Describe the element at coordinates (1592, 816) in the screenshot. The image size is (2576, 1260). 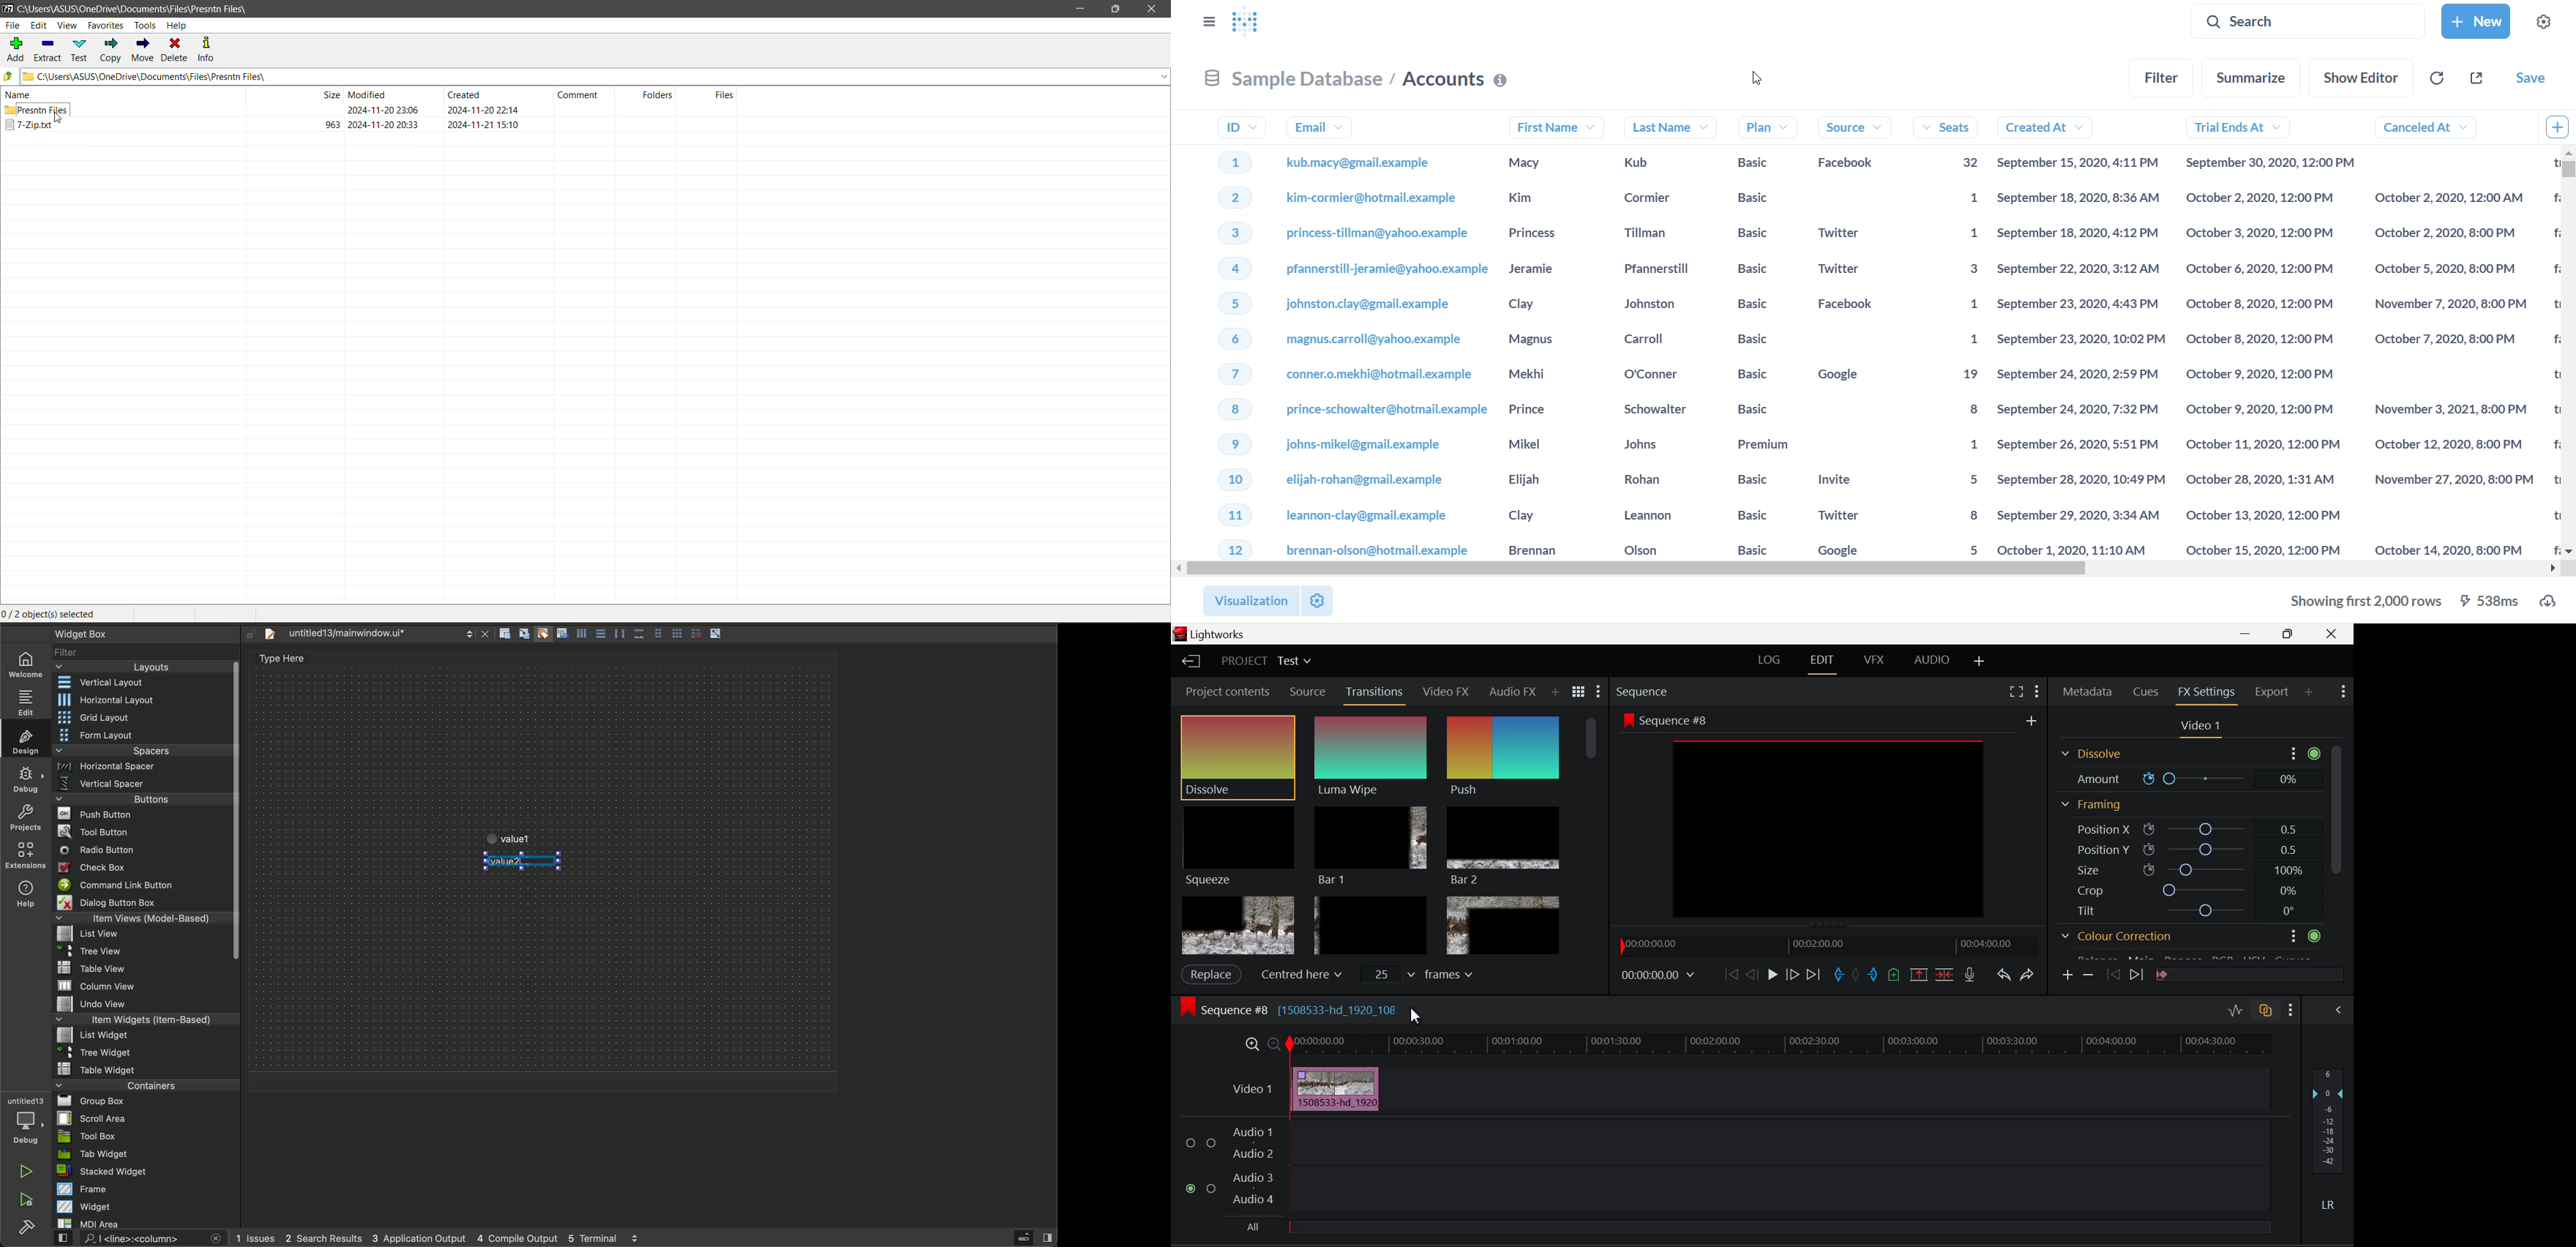
I see `Scroll Bar` at that location.